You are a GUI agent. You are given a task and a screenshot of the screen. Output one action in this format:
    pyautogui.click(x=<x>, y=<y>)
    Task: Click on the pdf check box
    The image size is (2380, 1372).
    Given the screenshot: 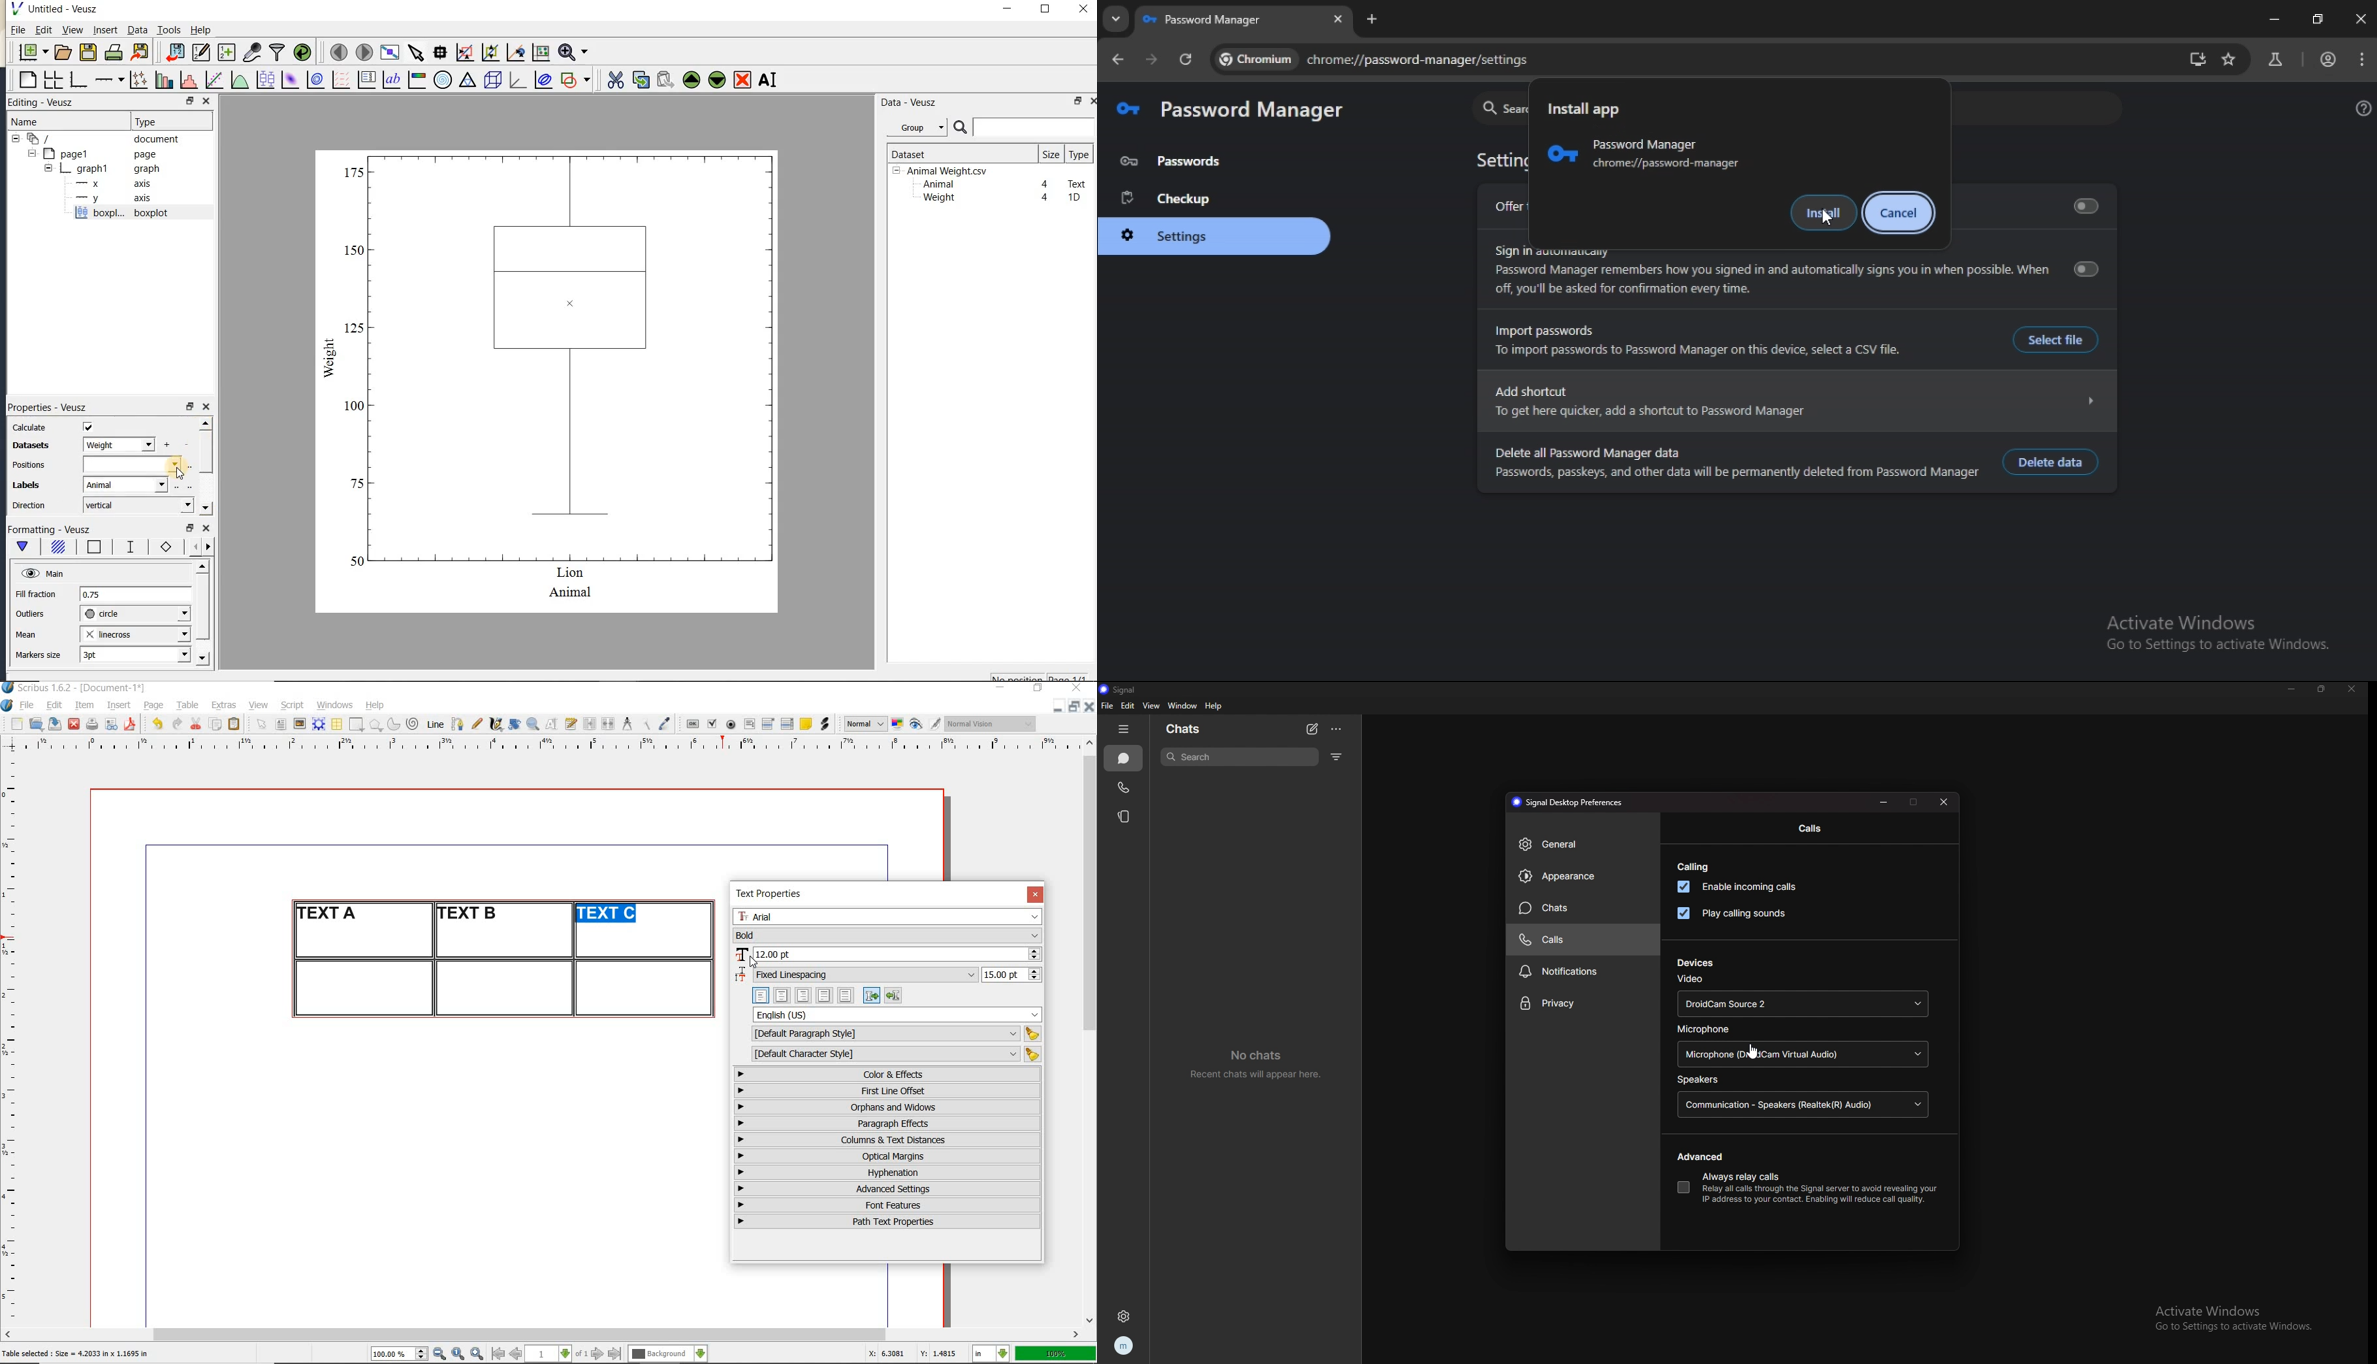 What is the action you would take?
    pyautogui.click(x=711, y=724)
    